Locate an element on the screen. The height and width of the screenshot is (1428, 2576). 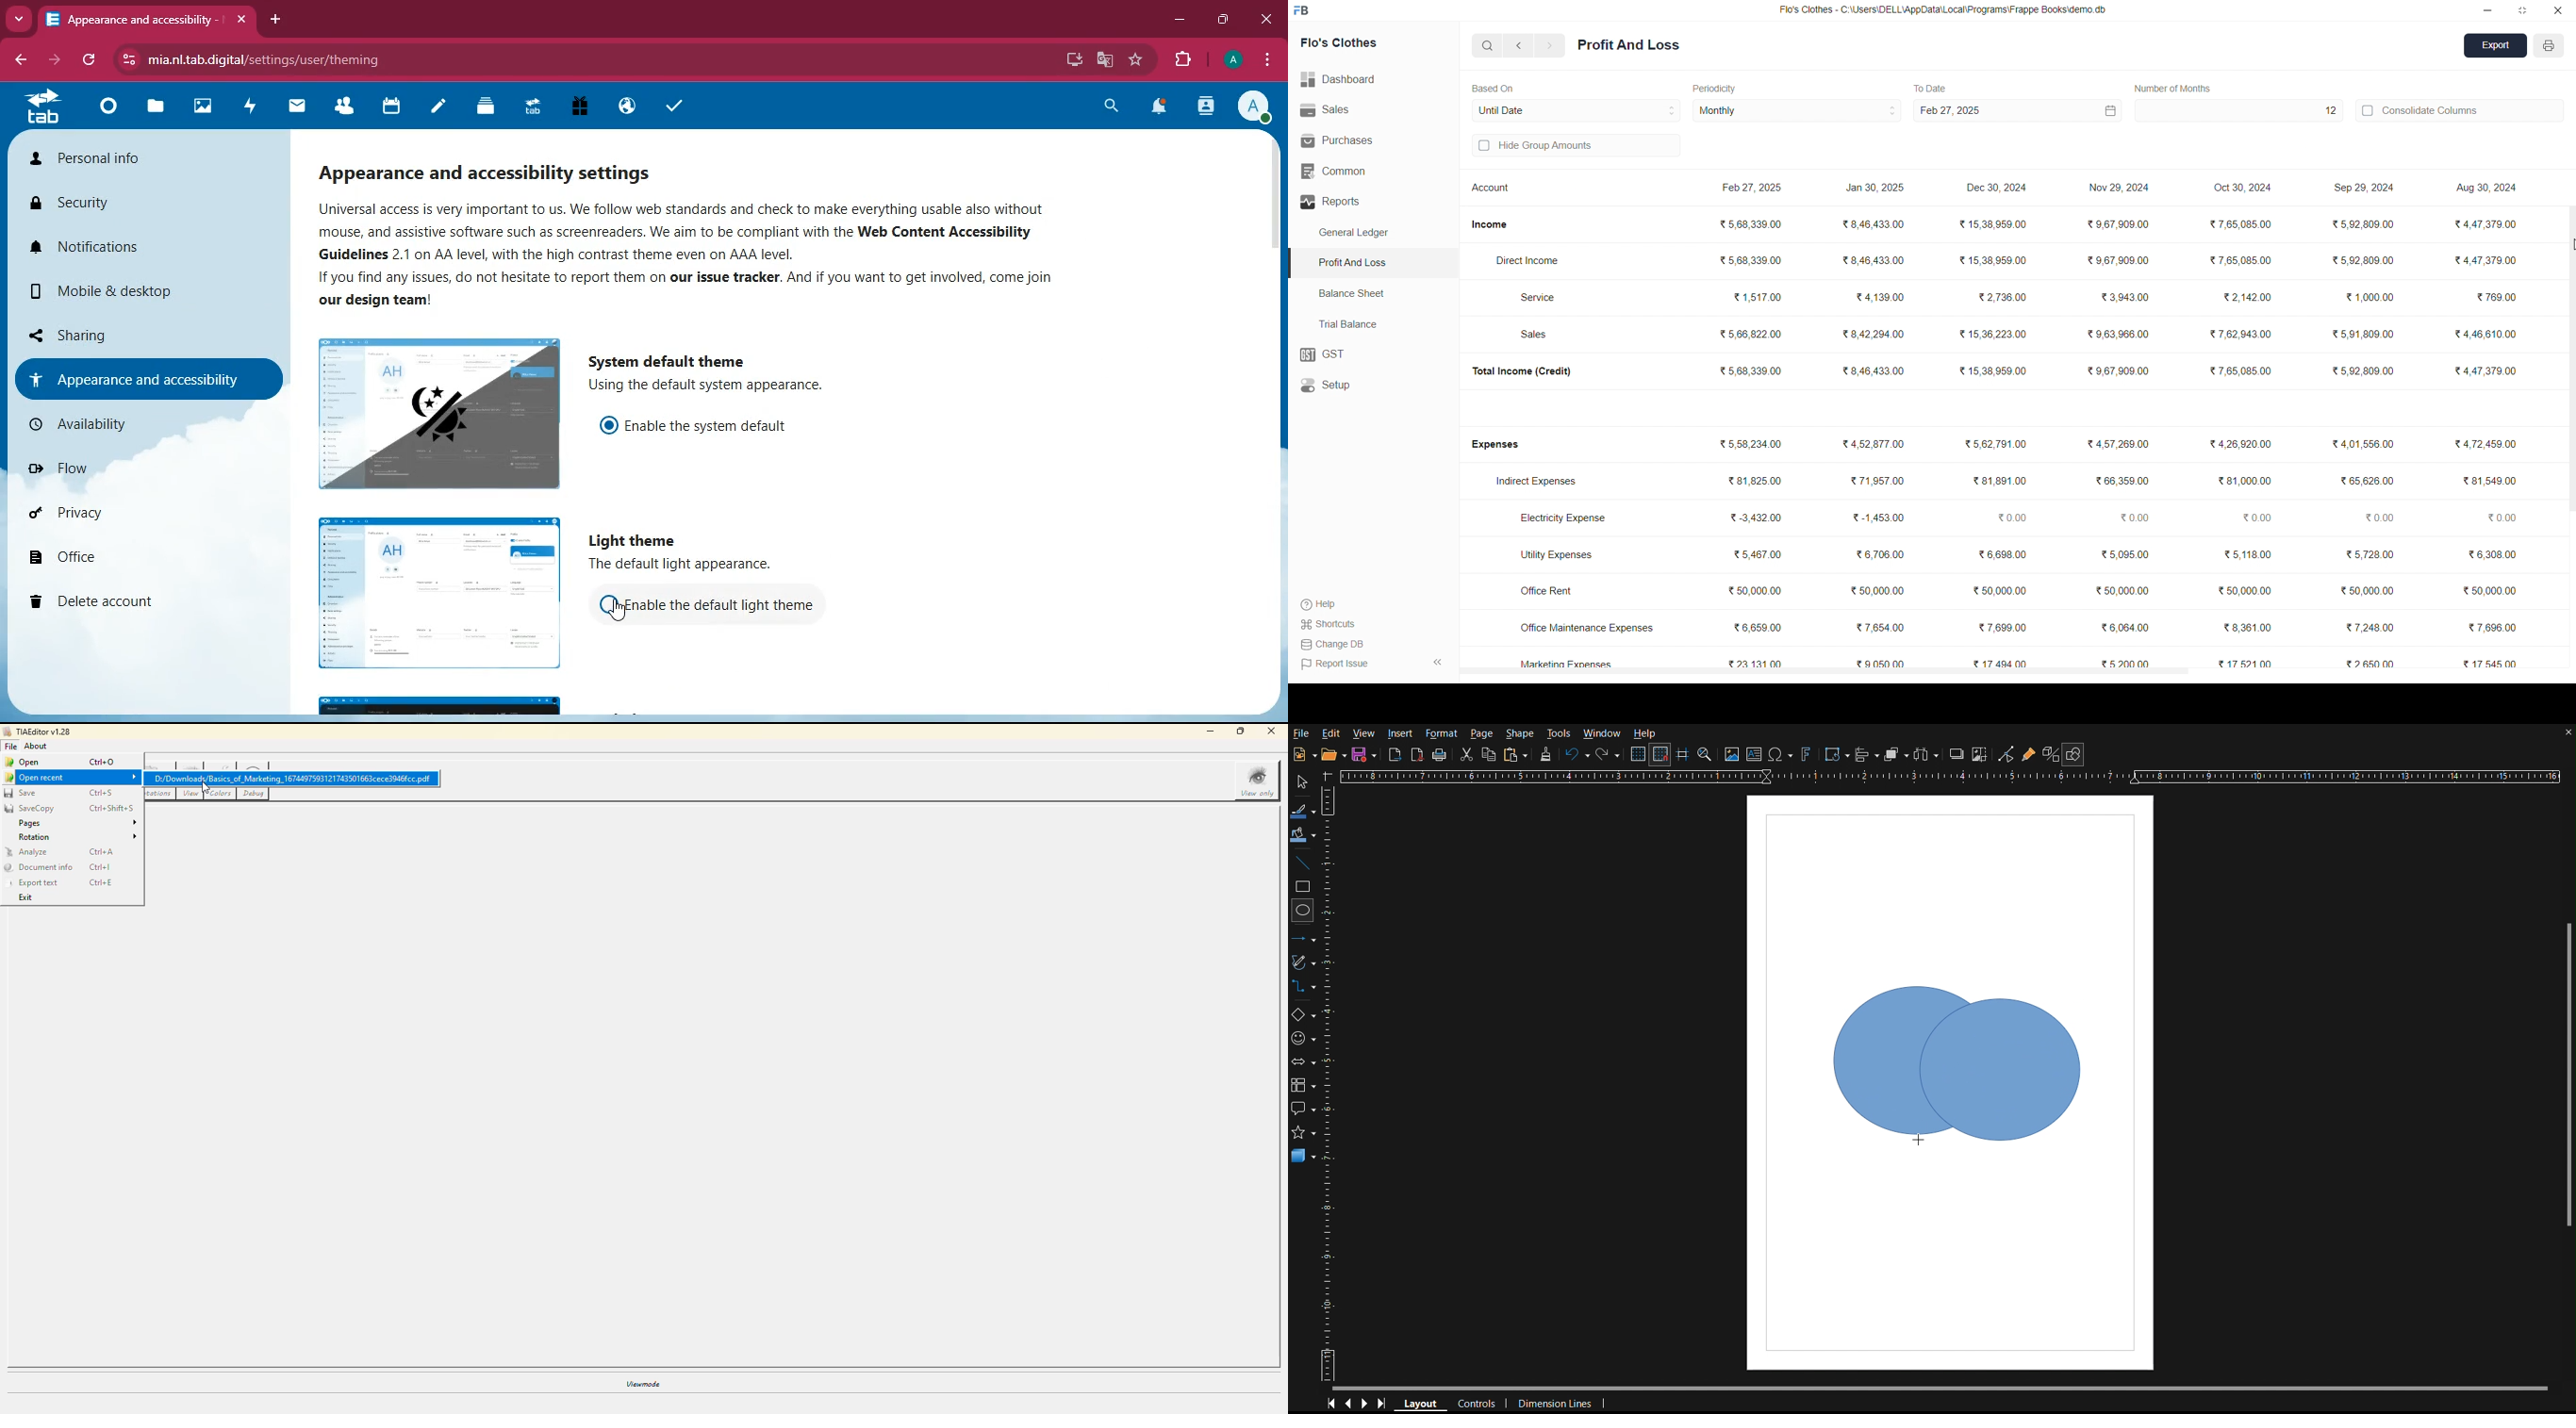
Dashboard is located at coordinates (1345, 80).